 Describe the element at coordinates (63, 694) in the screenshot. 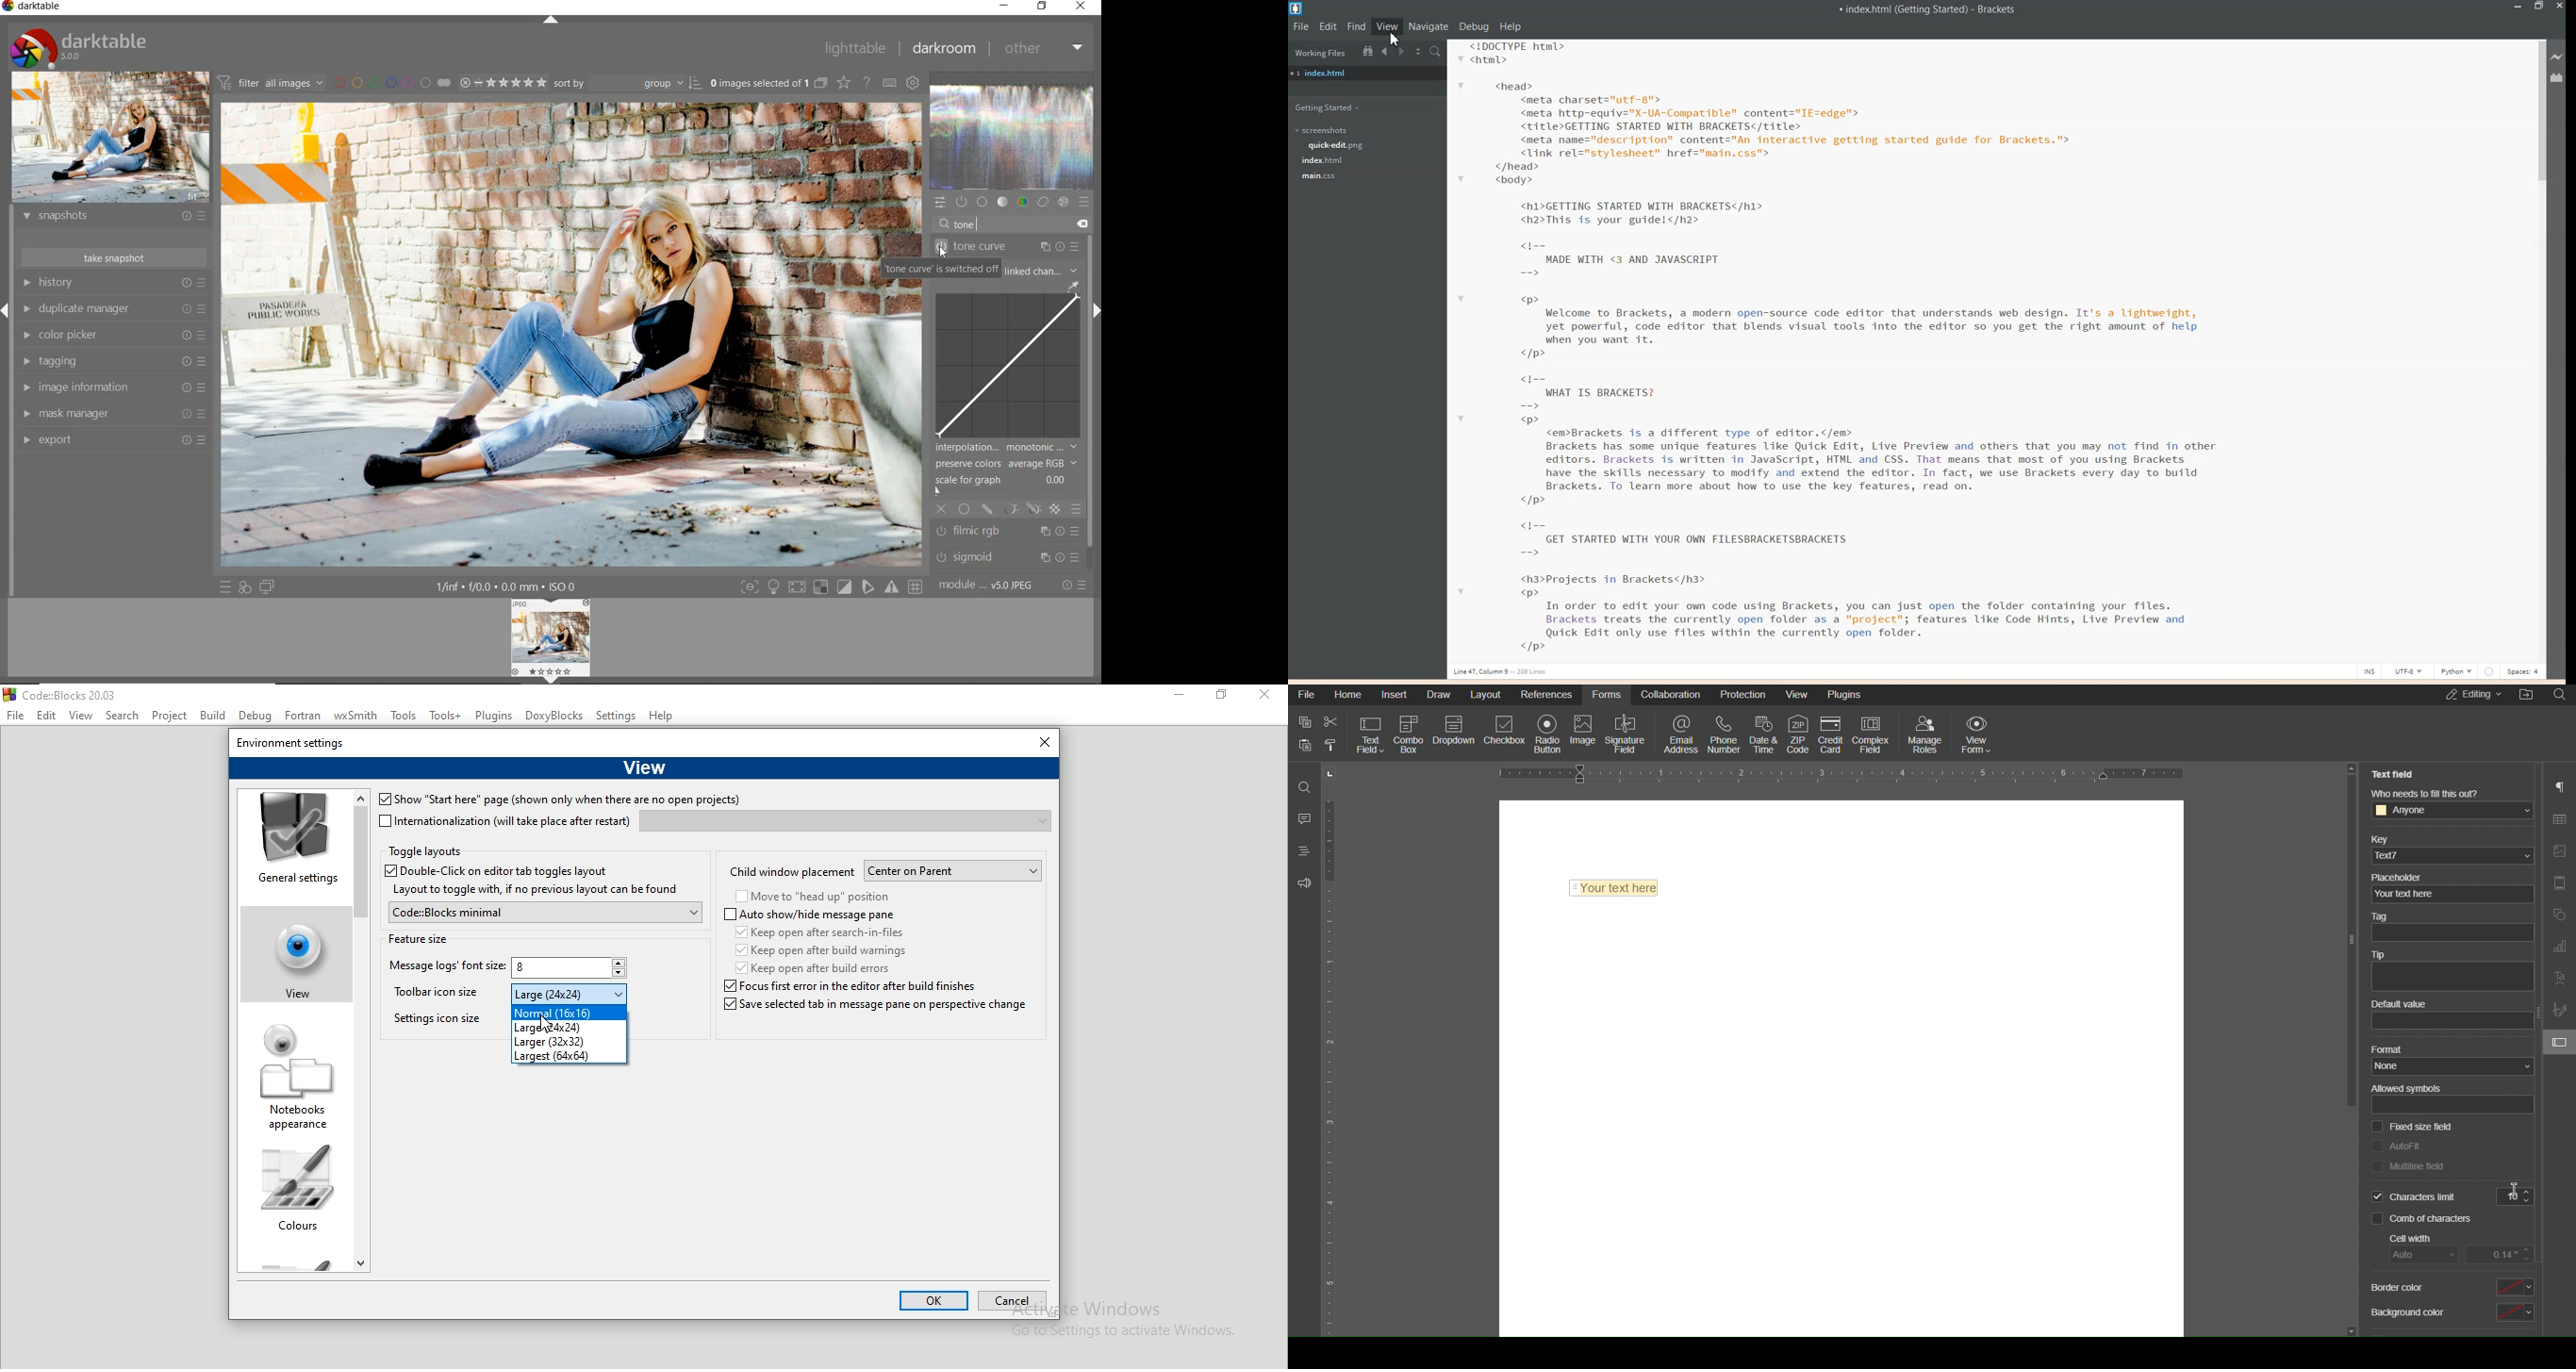

I see `Code :: Blocks 20.03` at that location.